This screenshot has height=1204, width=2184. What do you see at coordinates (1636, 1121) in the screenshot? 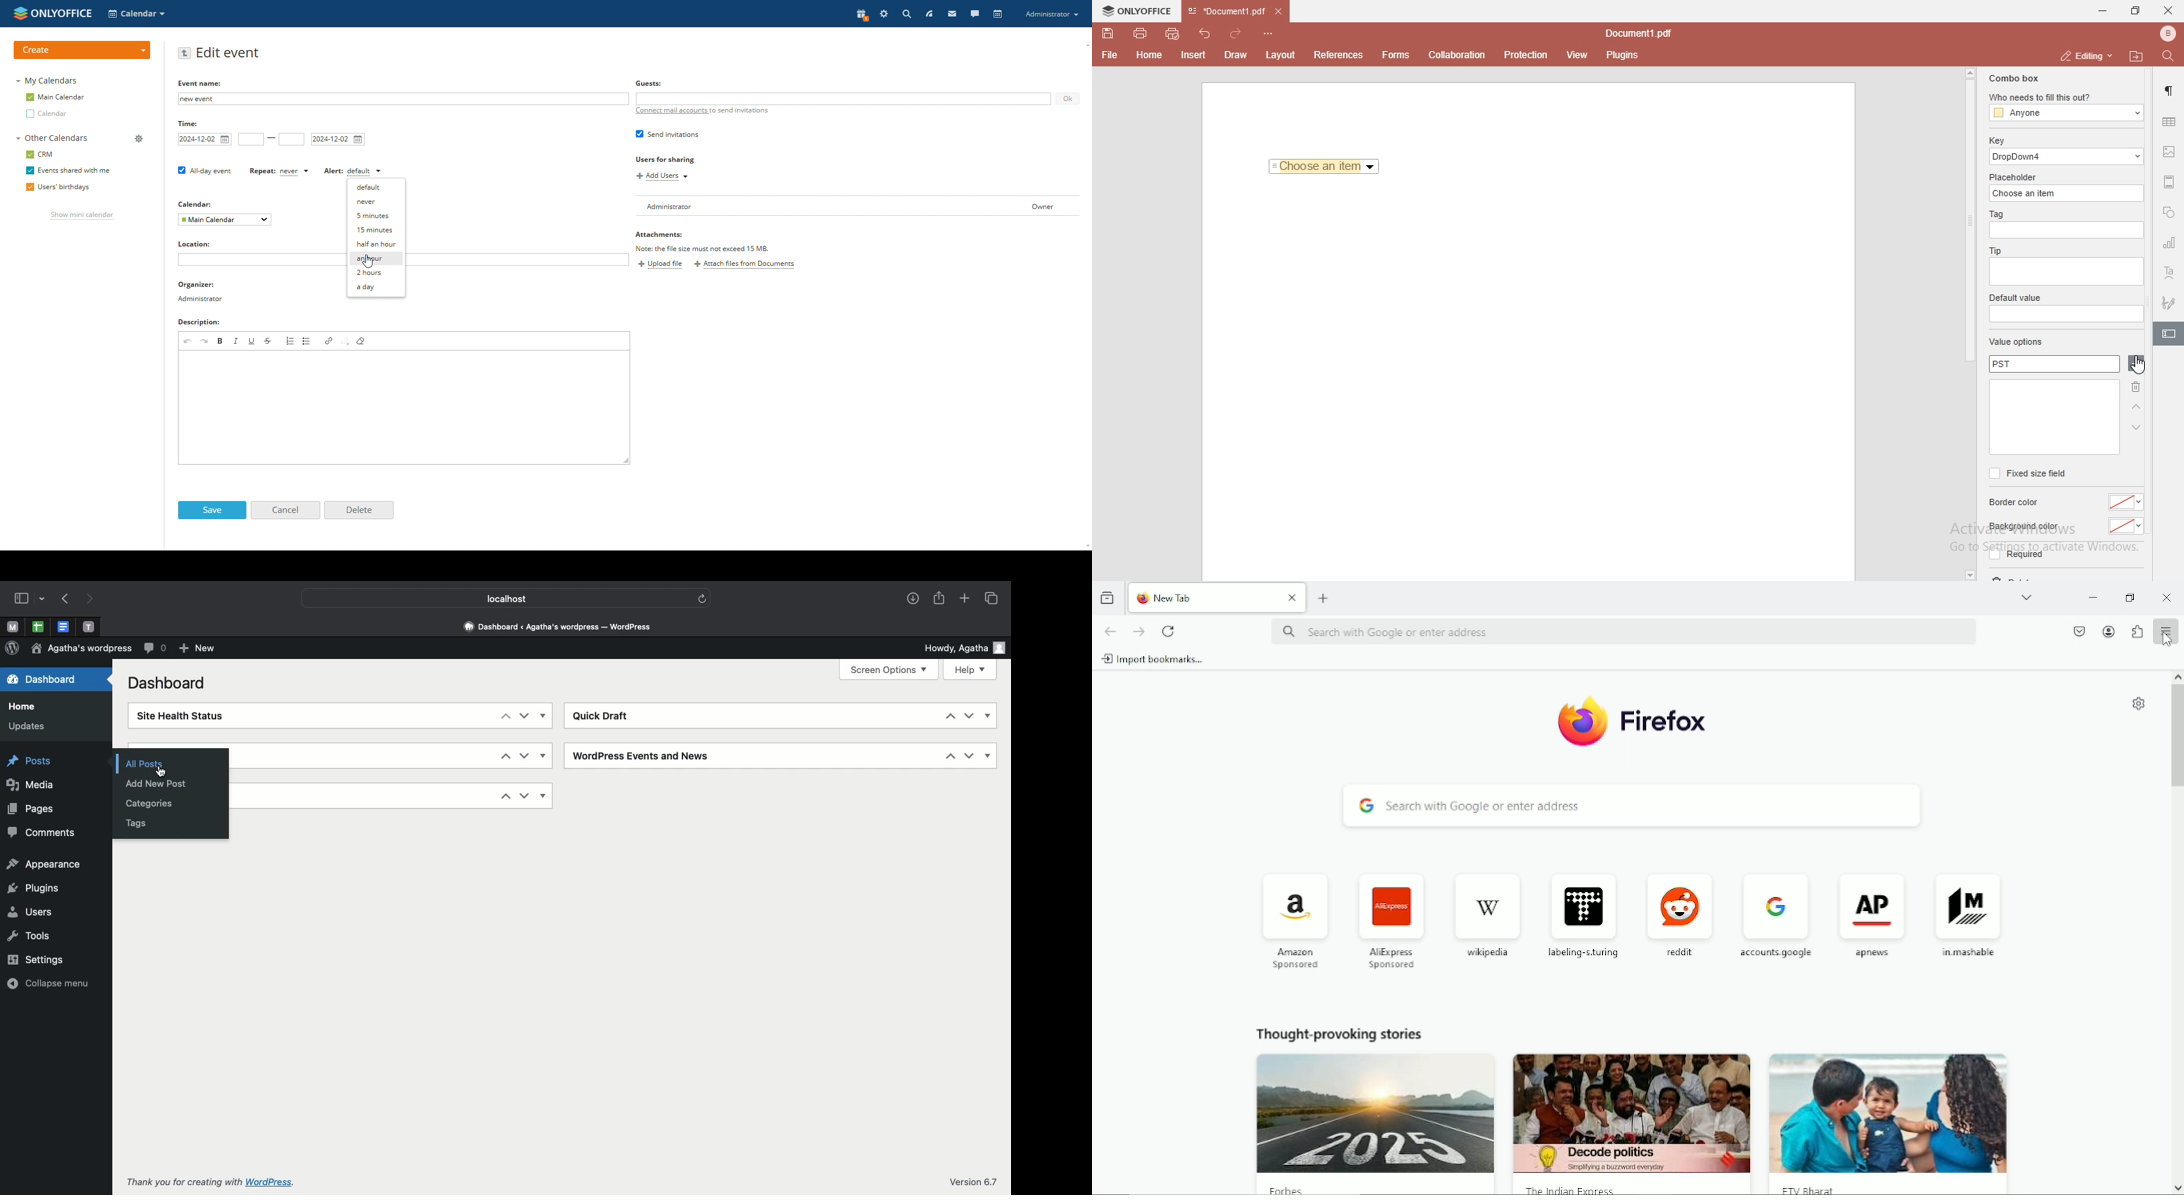
I see `Image` at bounding box center [1636, 1121].